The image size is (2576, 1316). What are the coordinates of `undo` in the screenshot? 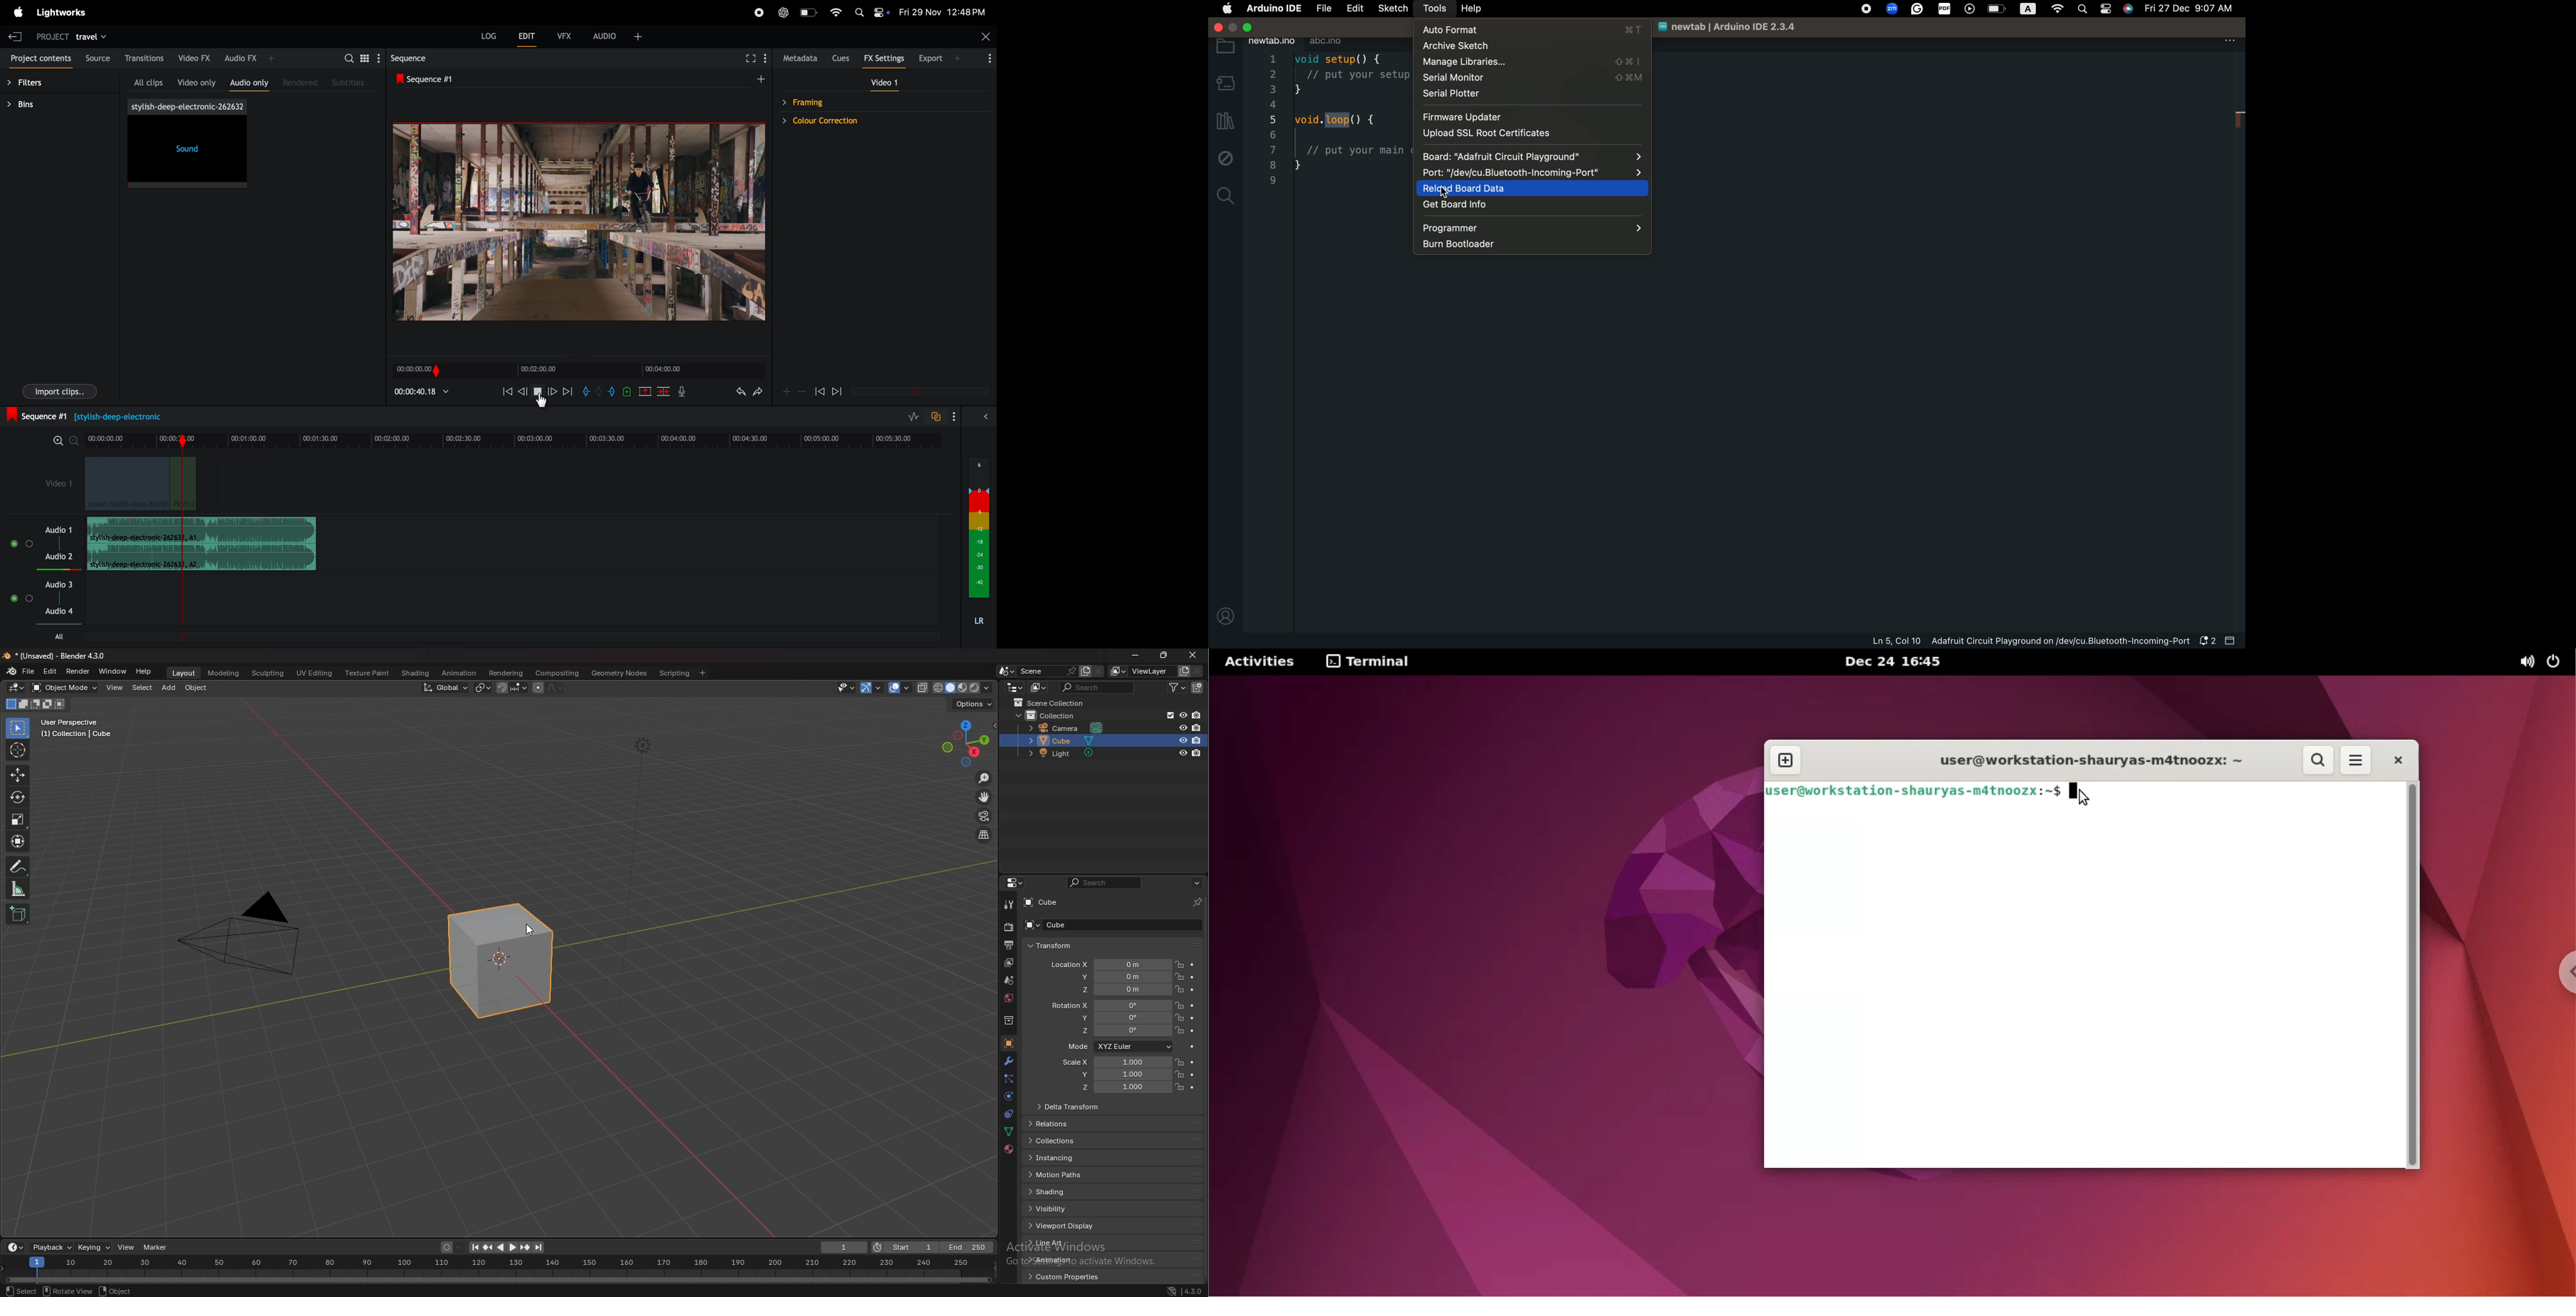 It's located at (735, 393).